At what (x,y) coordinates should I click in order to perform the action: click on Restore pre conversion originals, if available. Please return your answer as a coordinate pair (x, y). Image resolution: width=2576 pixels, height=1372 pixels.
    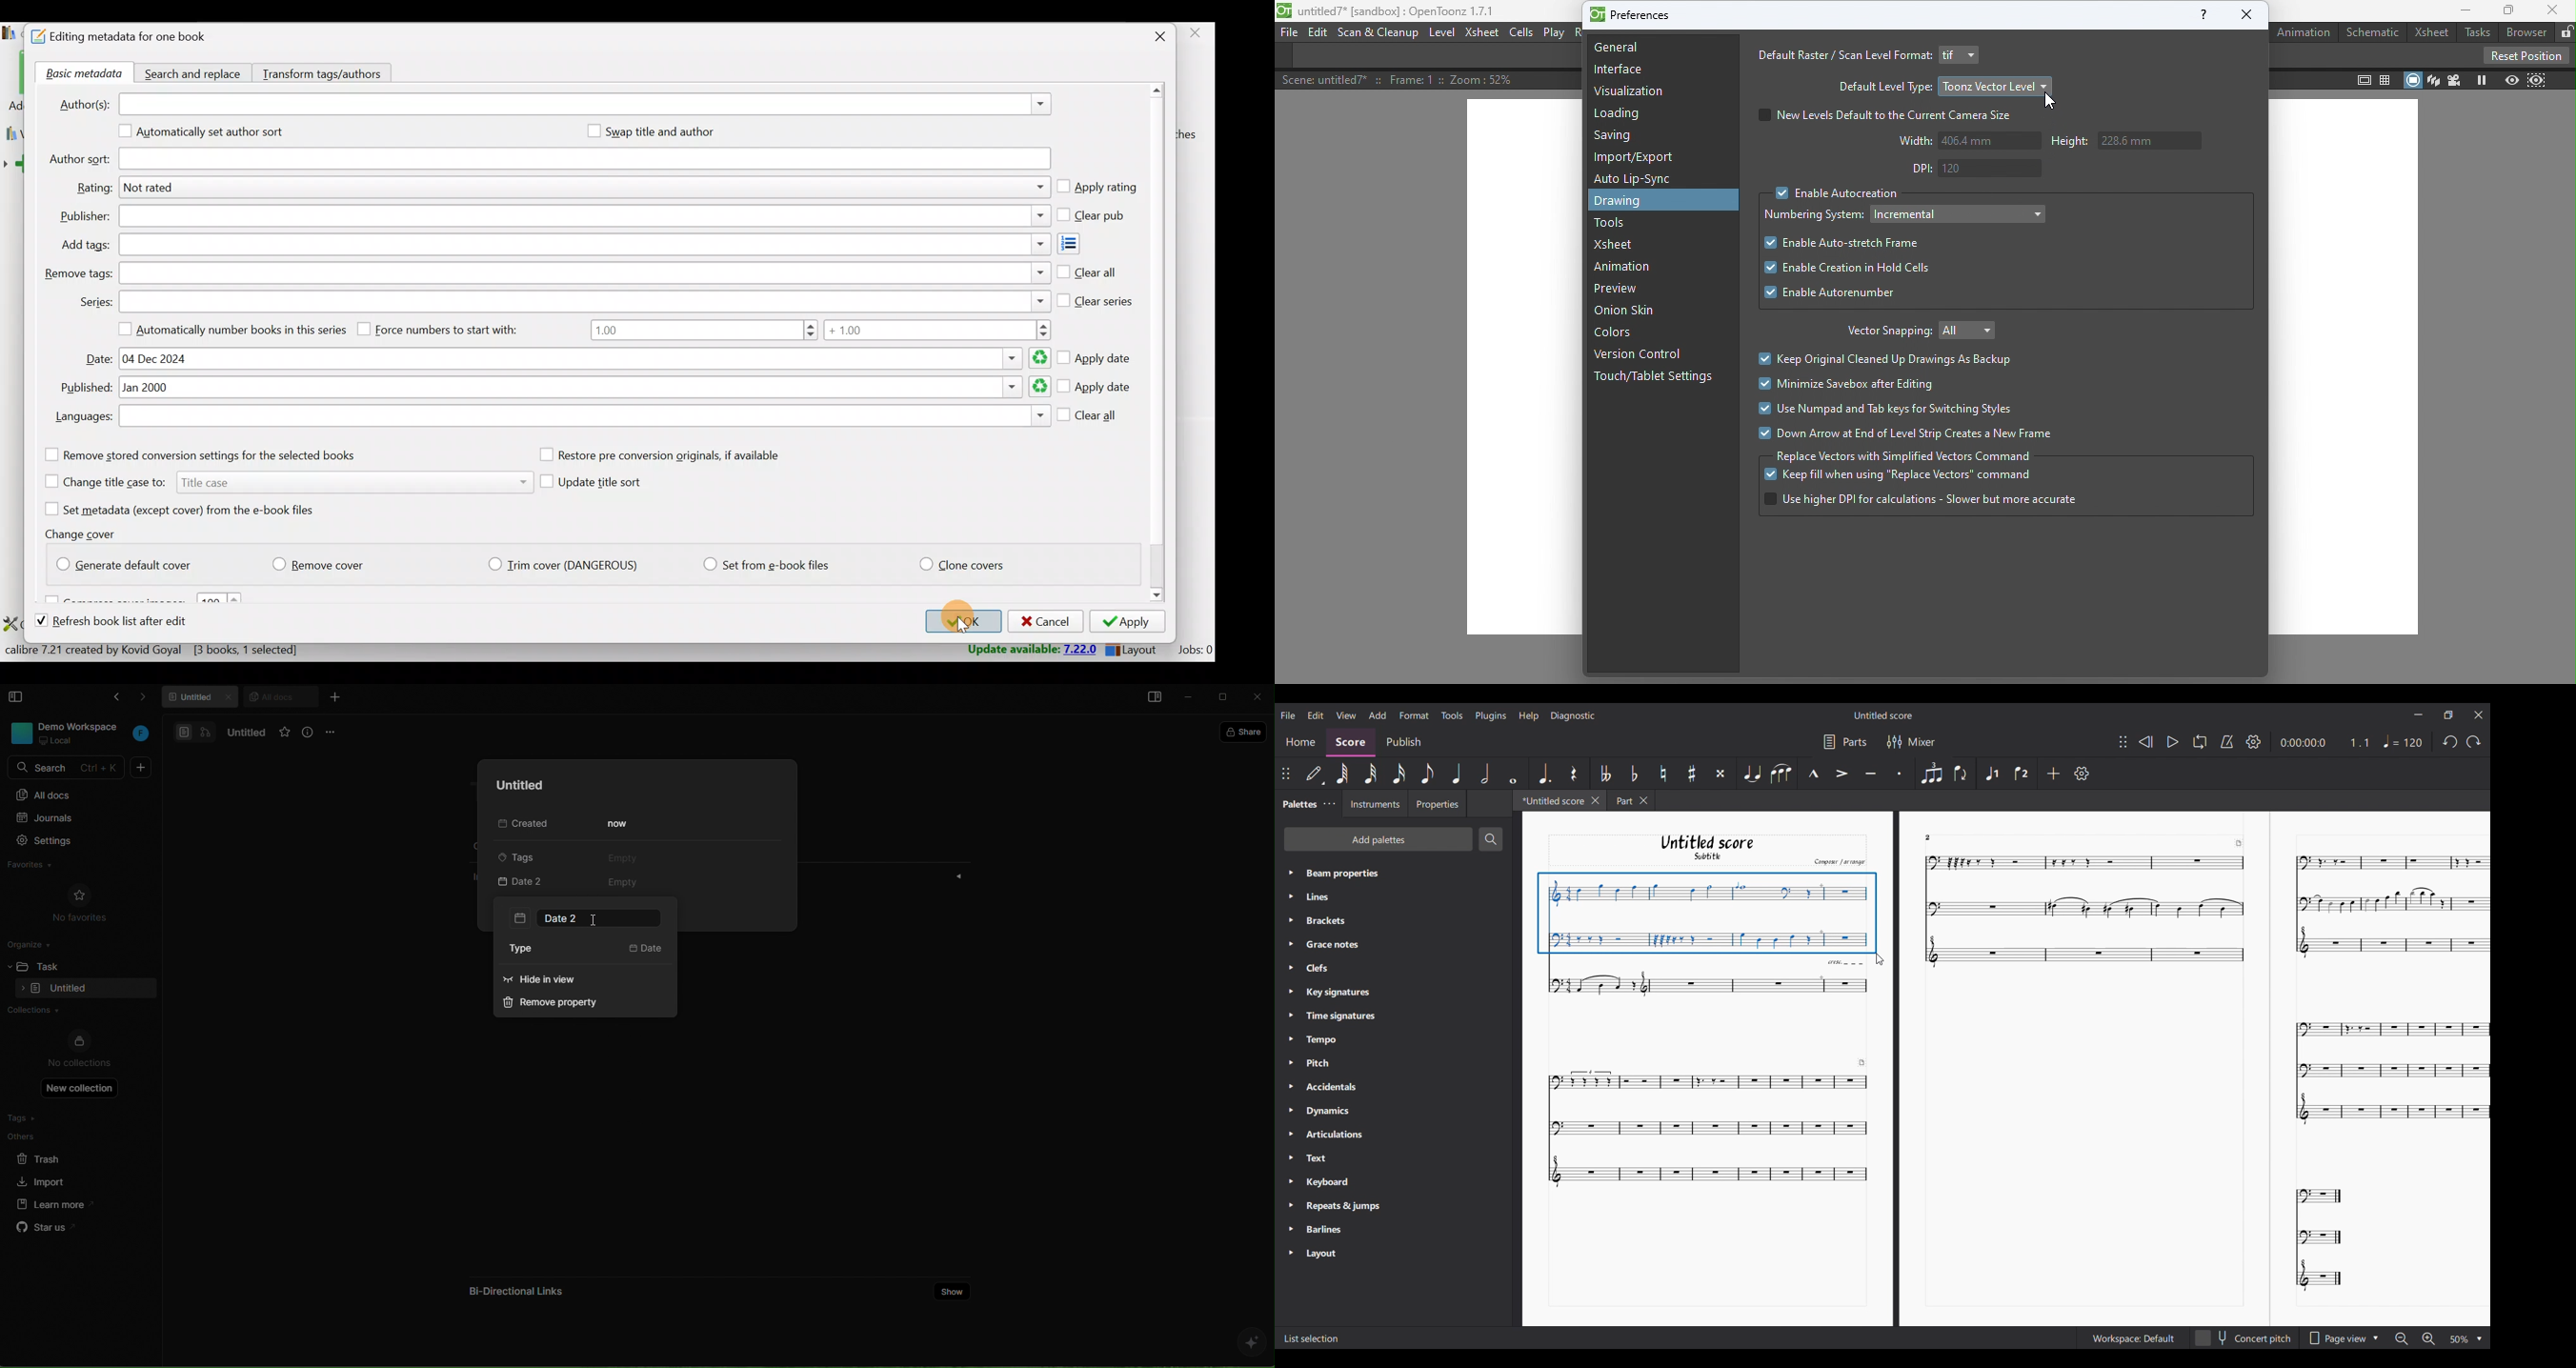
    Looking at the image, I should click on (673, 455).